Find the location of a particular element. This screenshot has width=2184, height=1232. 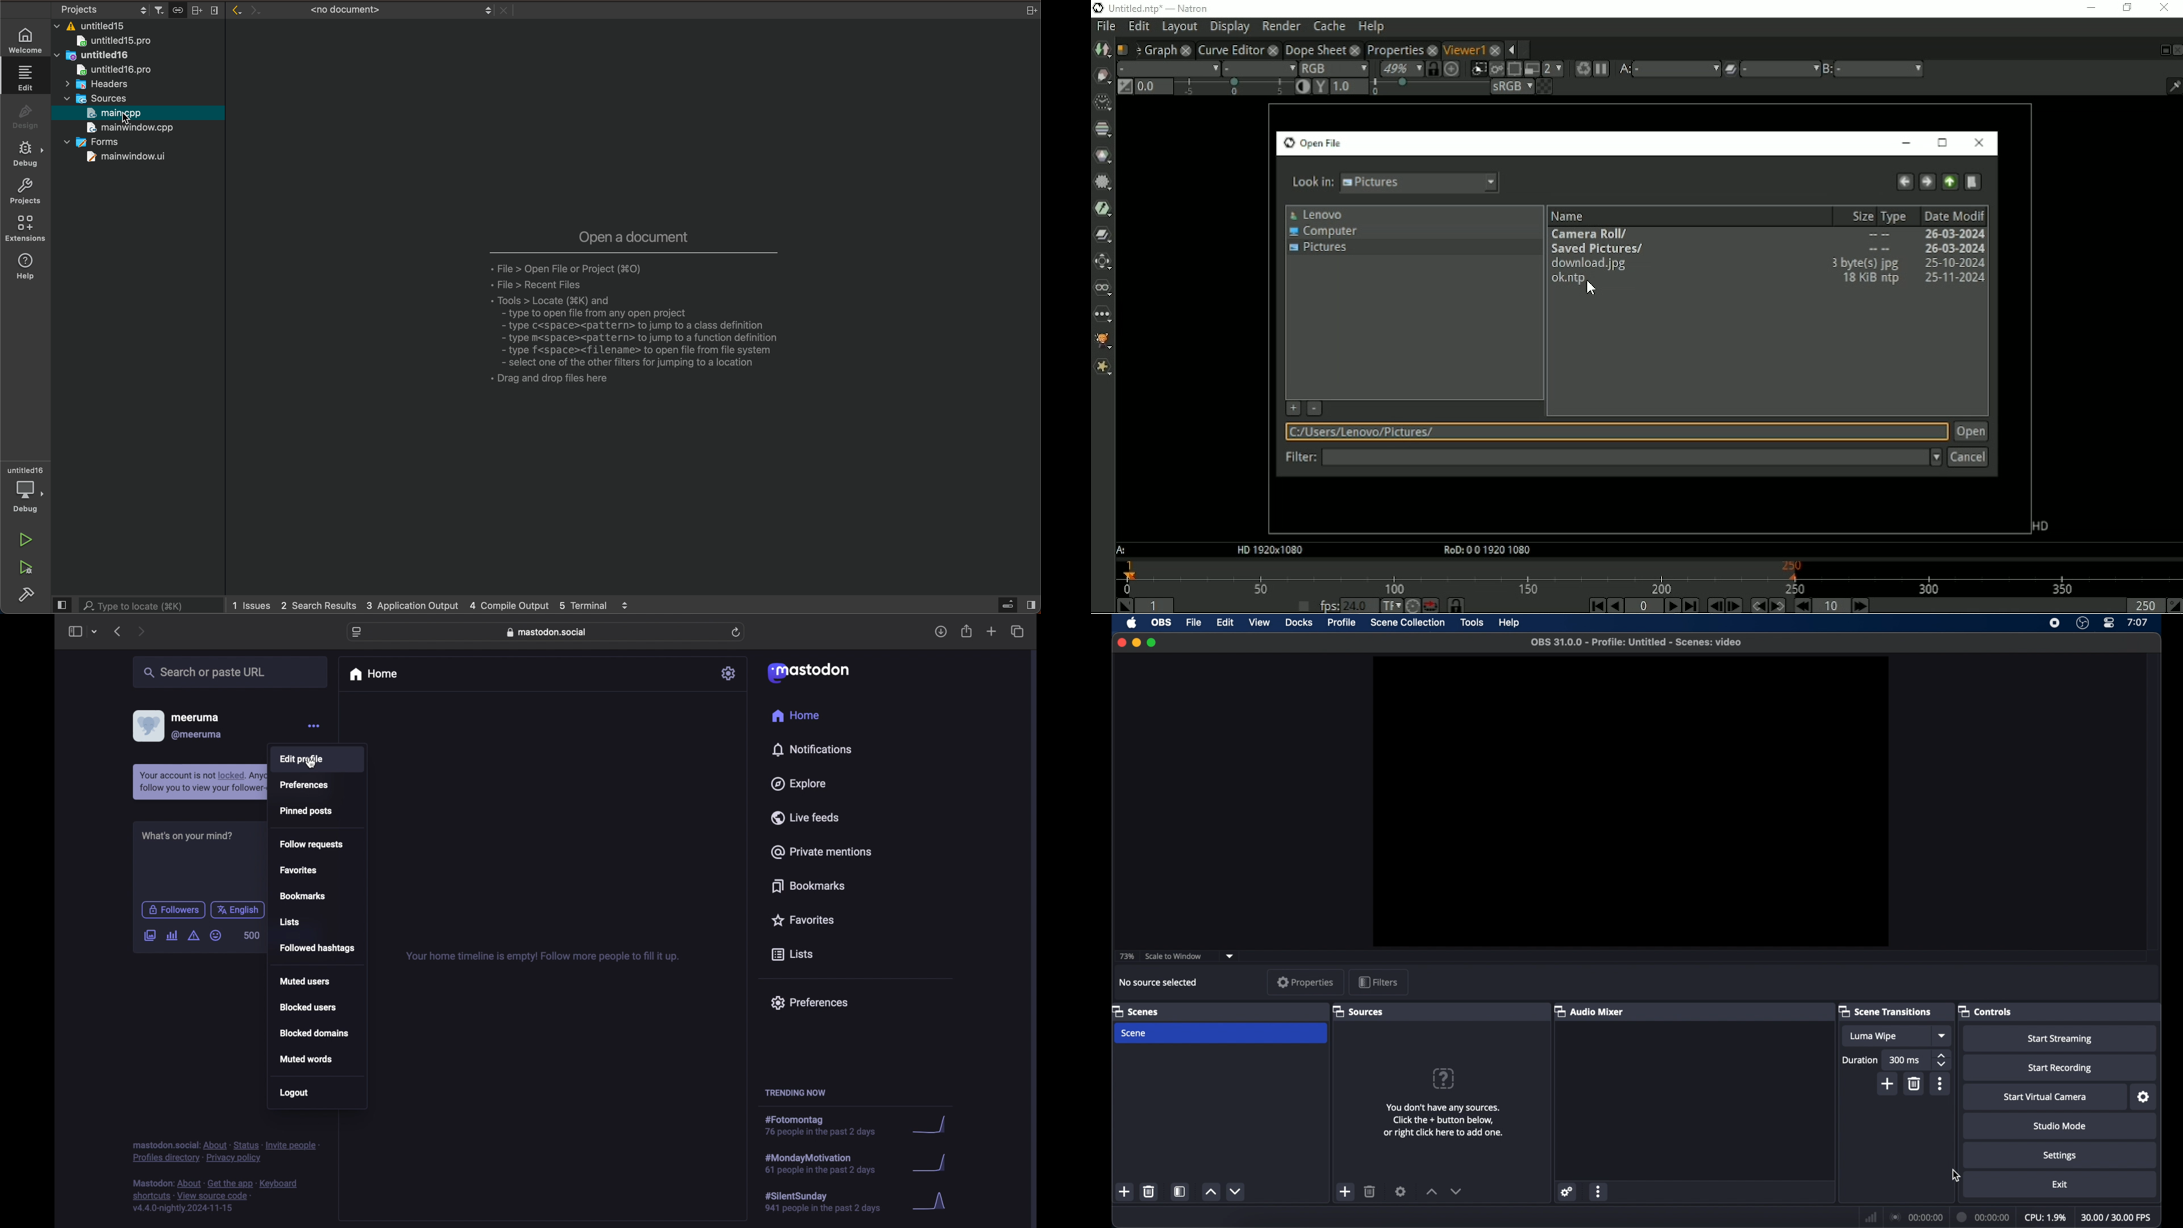

dropdown is located at coordinates (1943, 1036).